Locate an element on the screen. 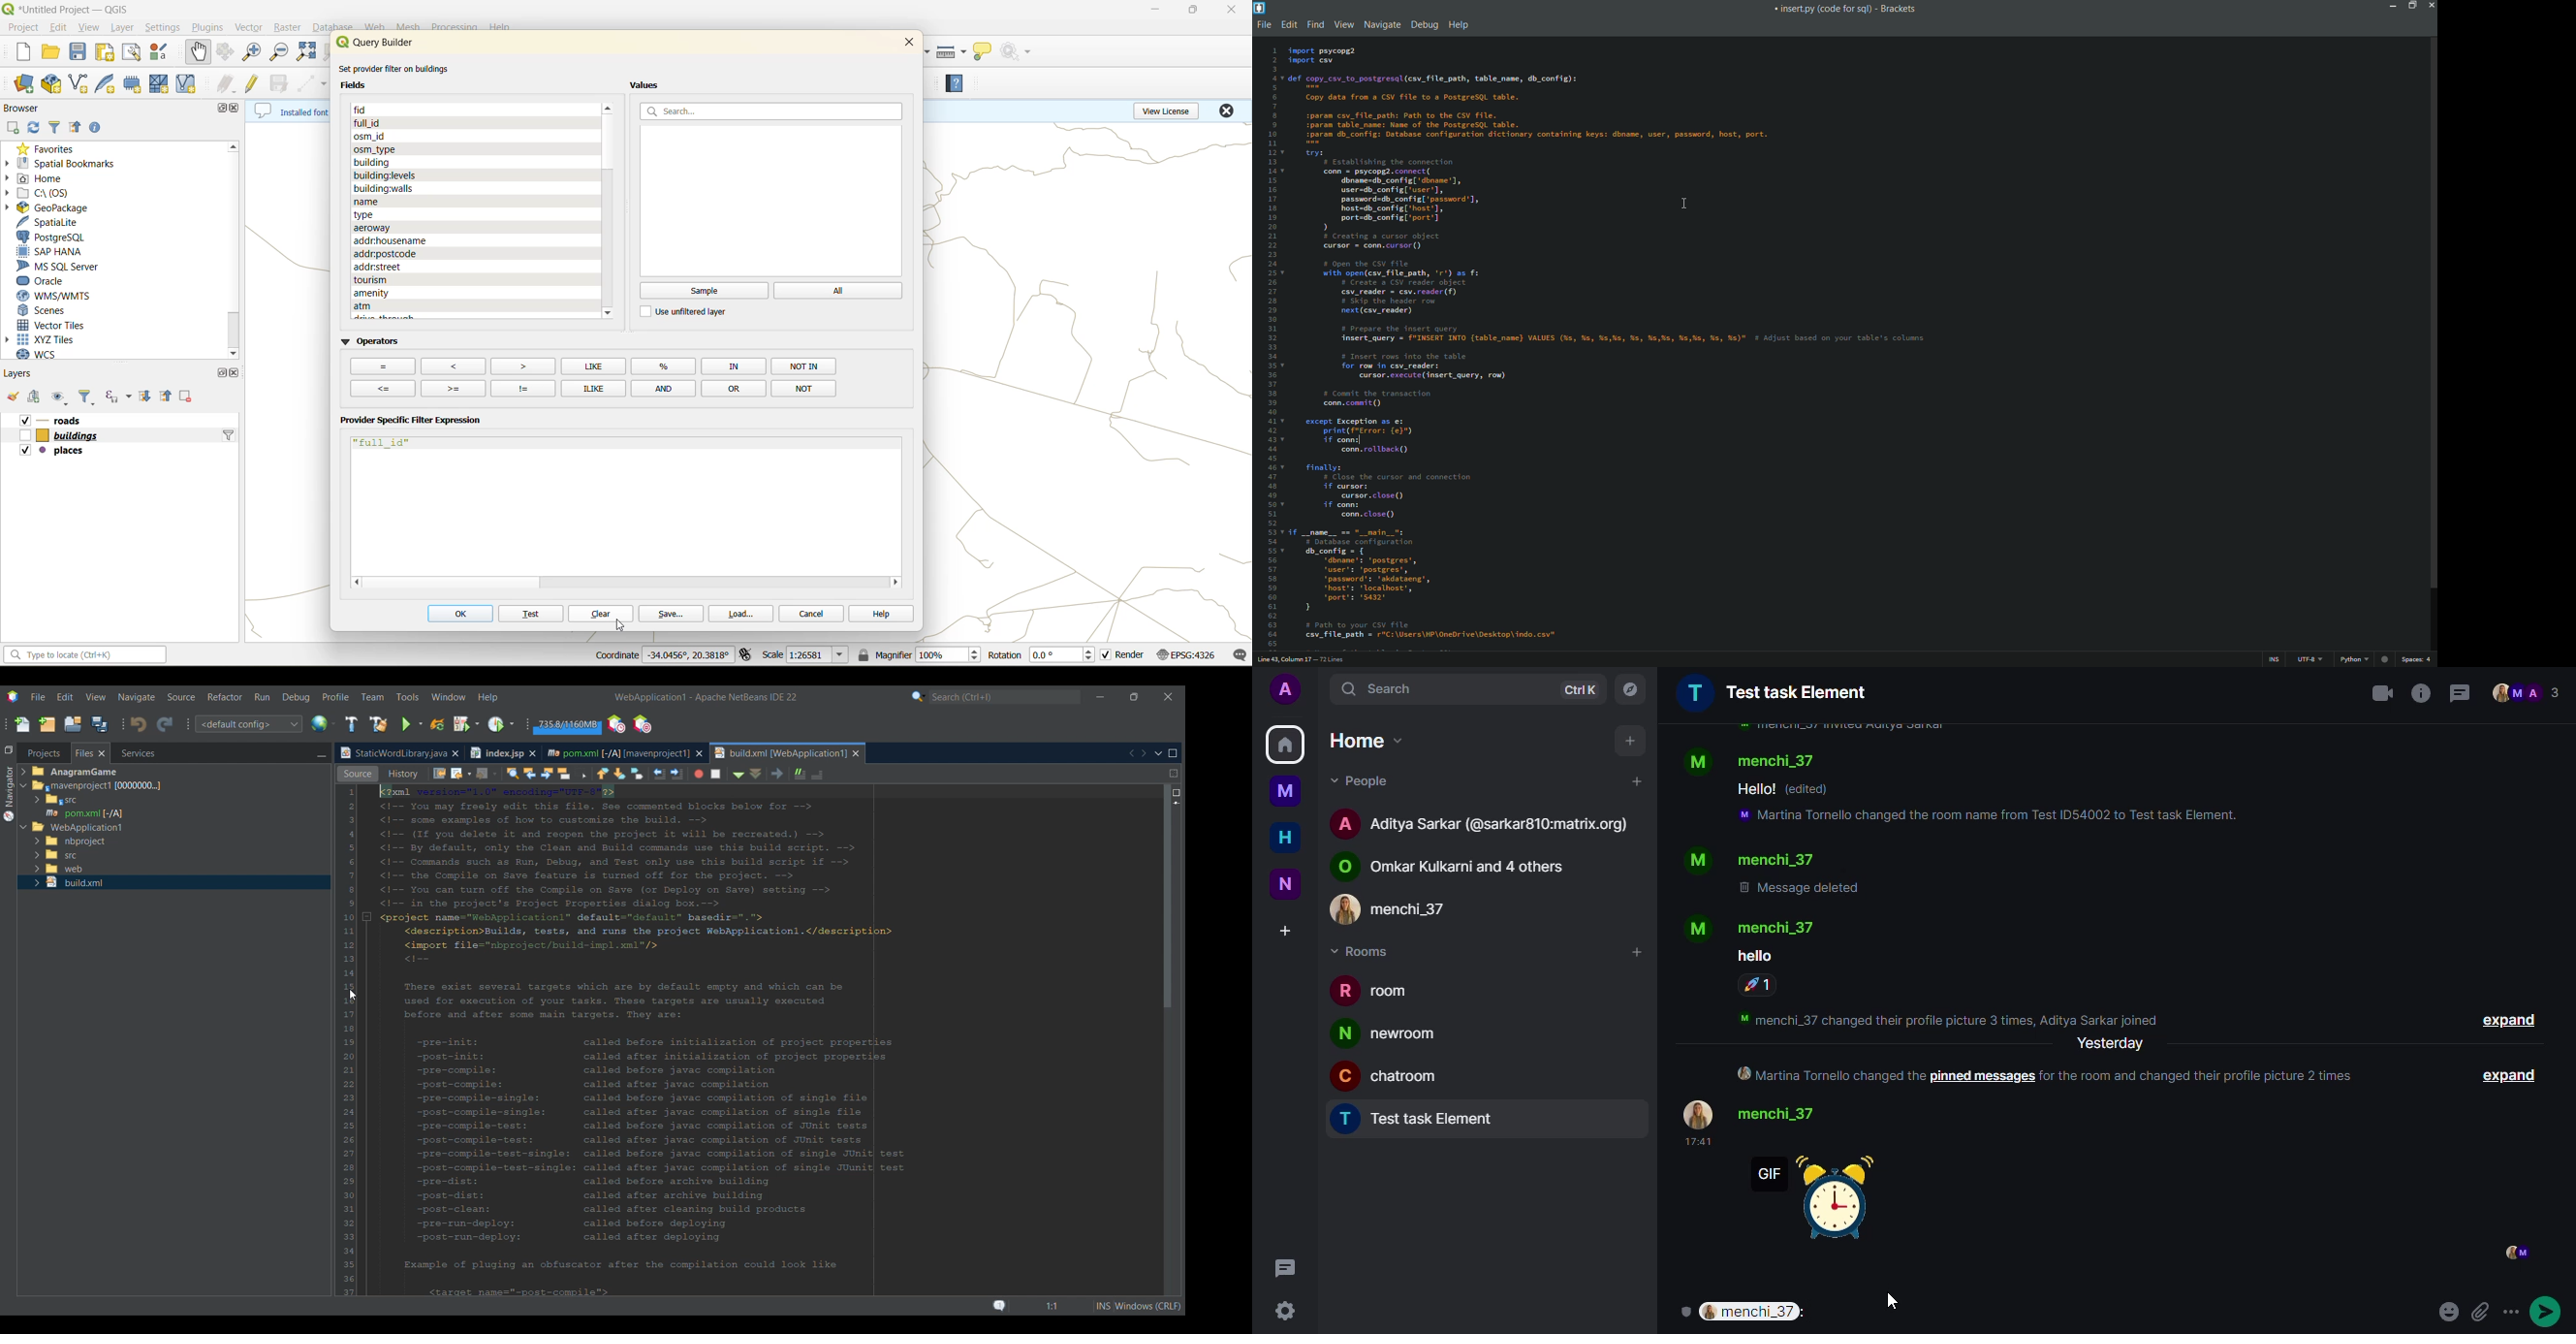  room is located at coordinates (1394, 1074).